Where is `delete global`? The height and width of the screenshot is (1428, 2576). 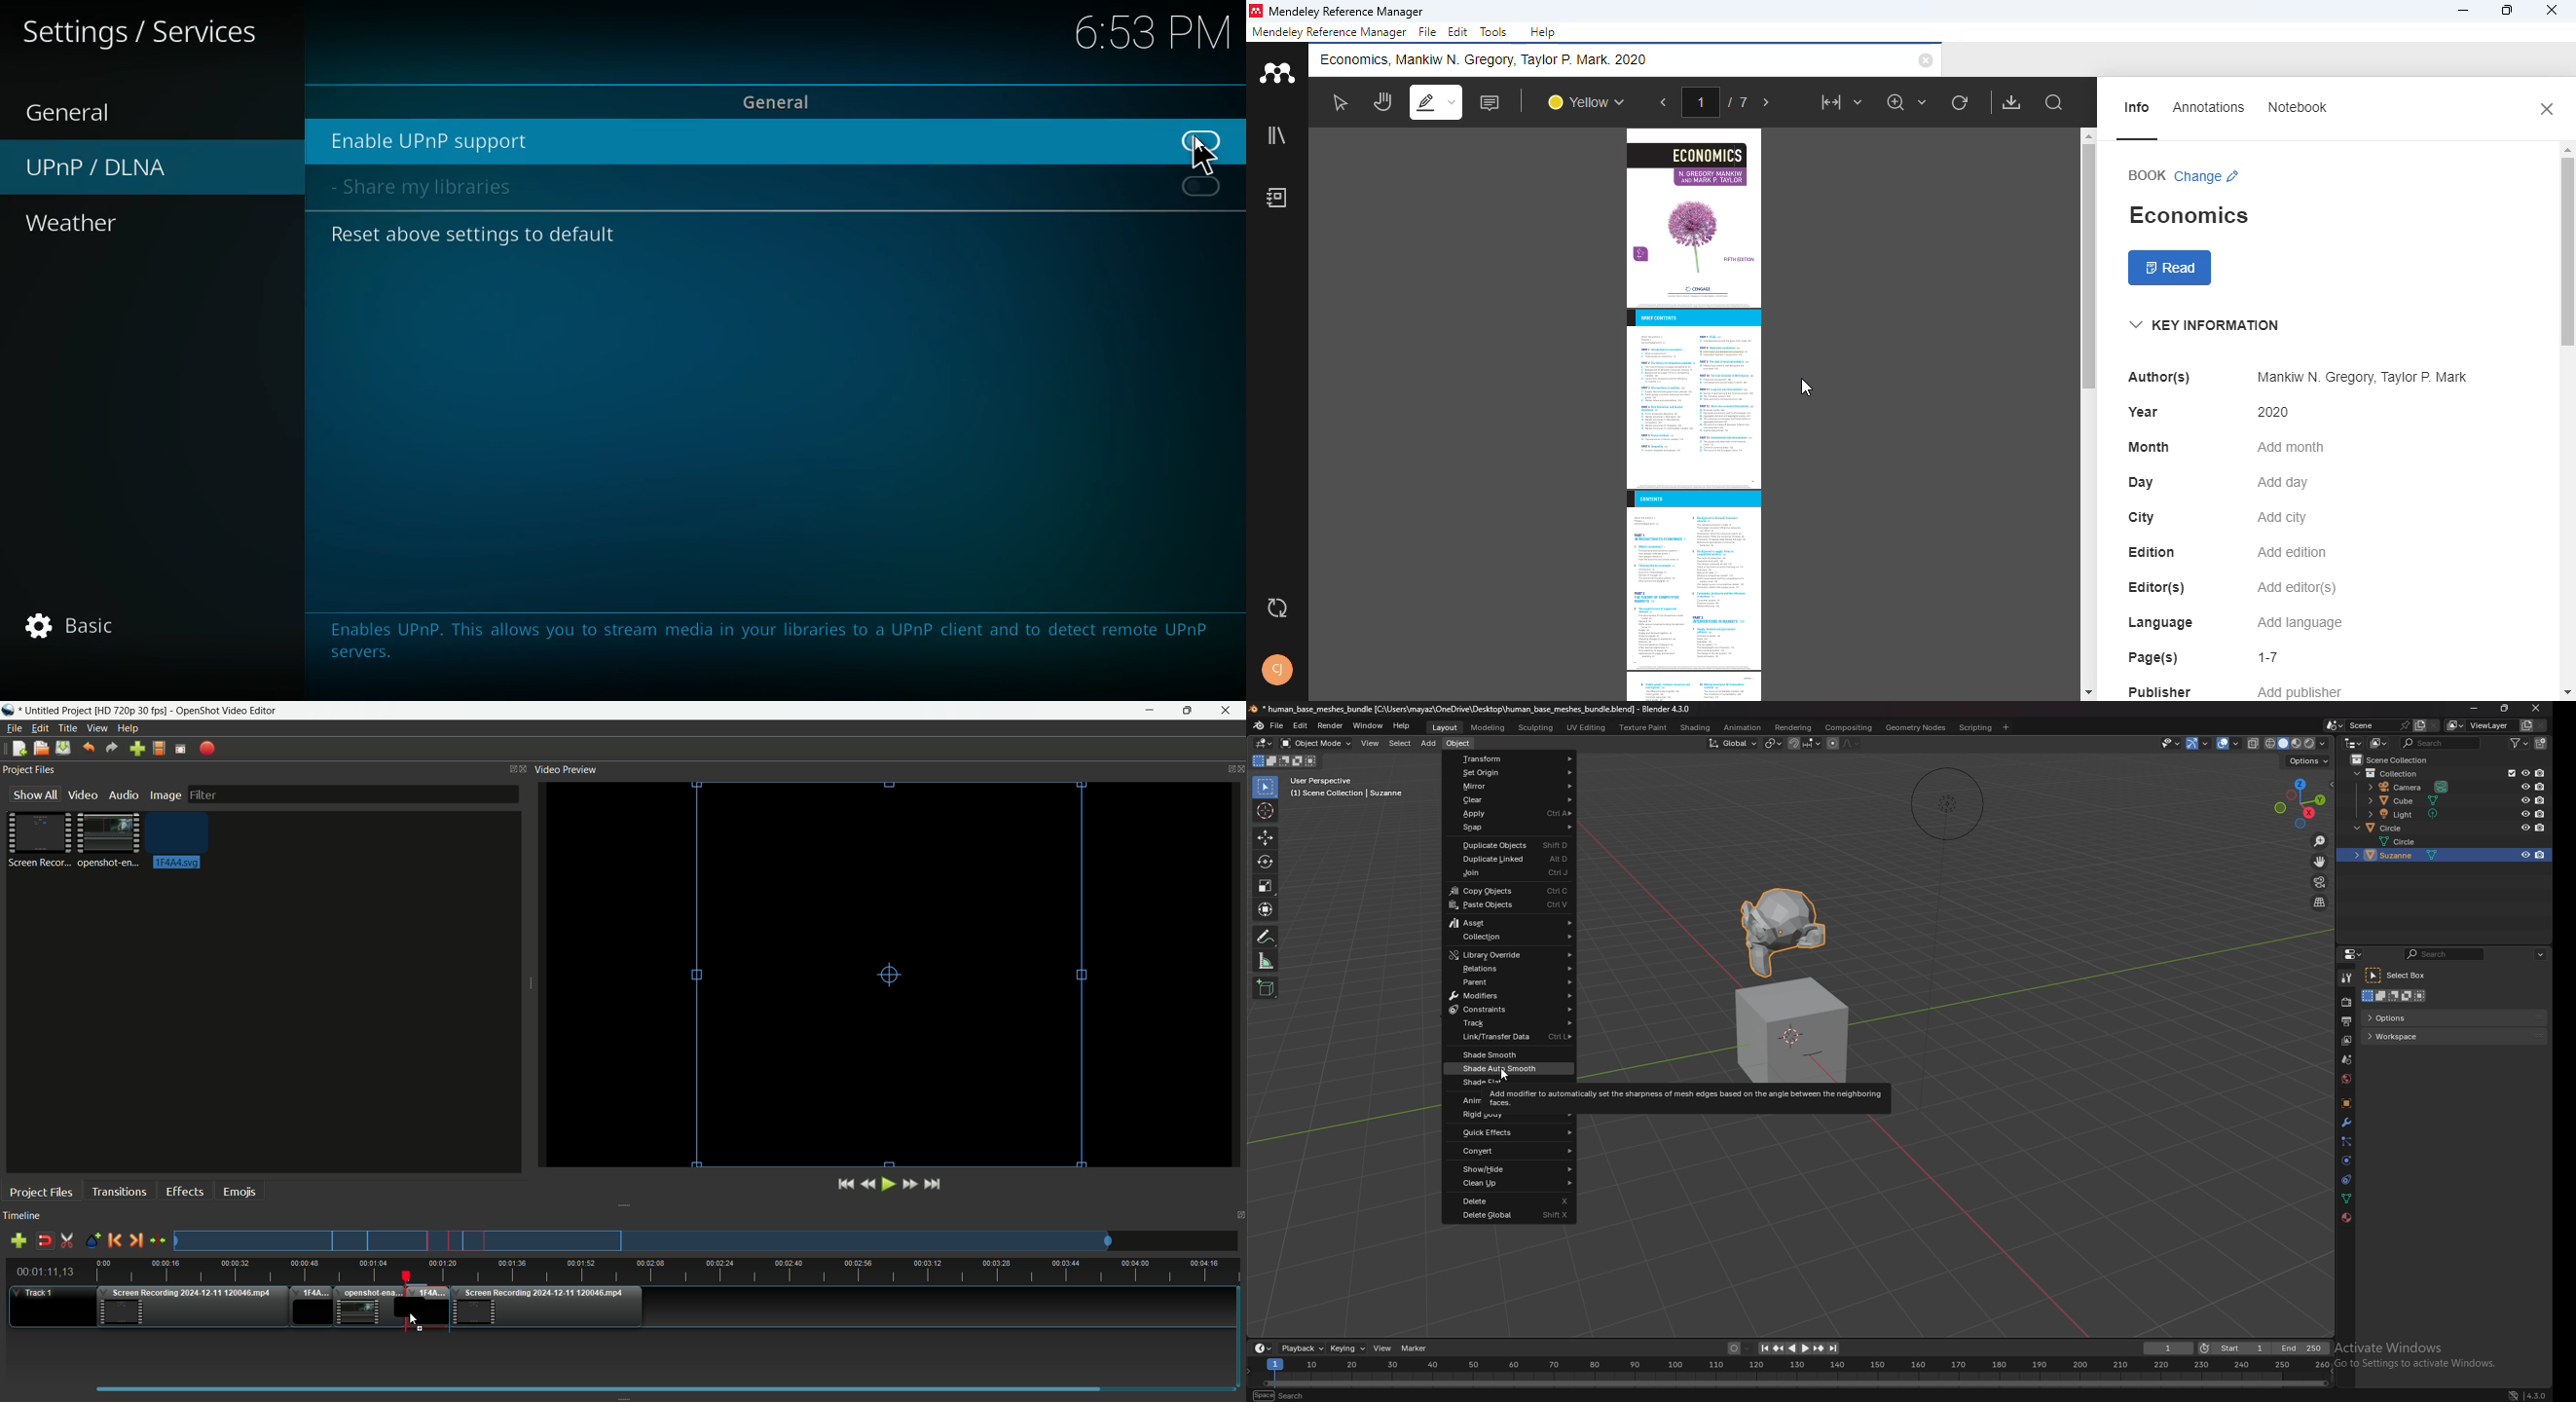 delete global is located at coordinates (1507, 1216).